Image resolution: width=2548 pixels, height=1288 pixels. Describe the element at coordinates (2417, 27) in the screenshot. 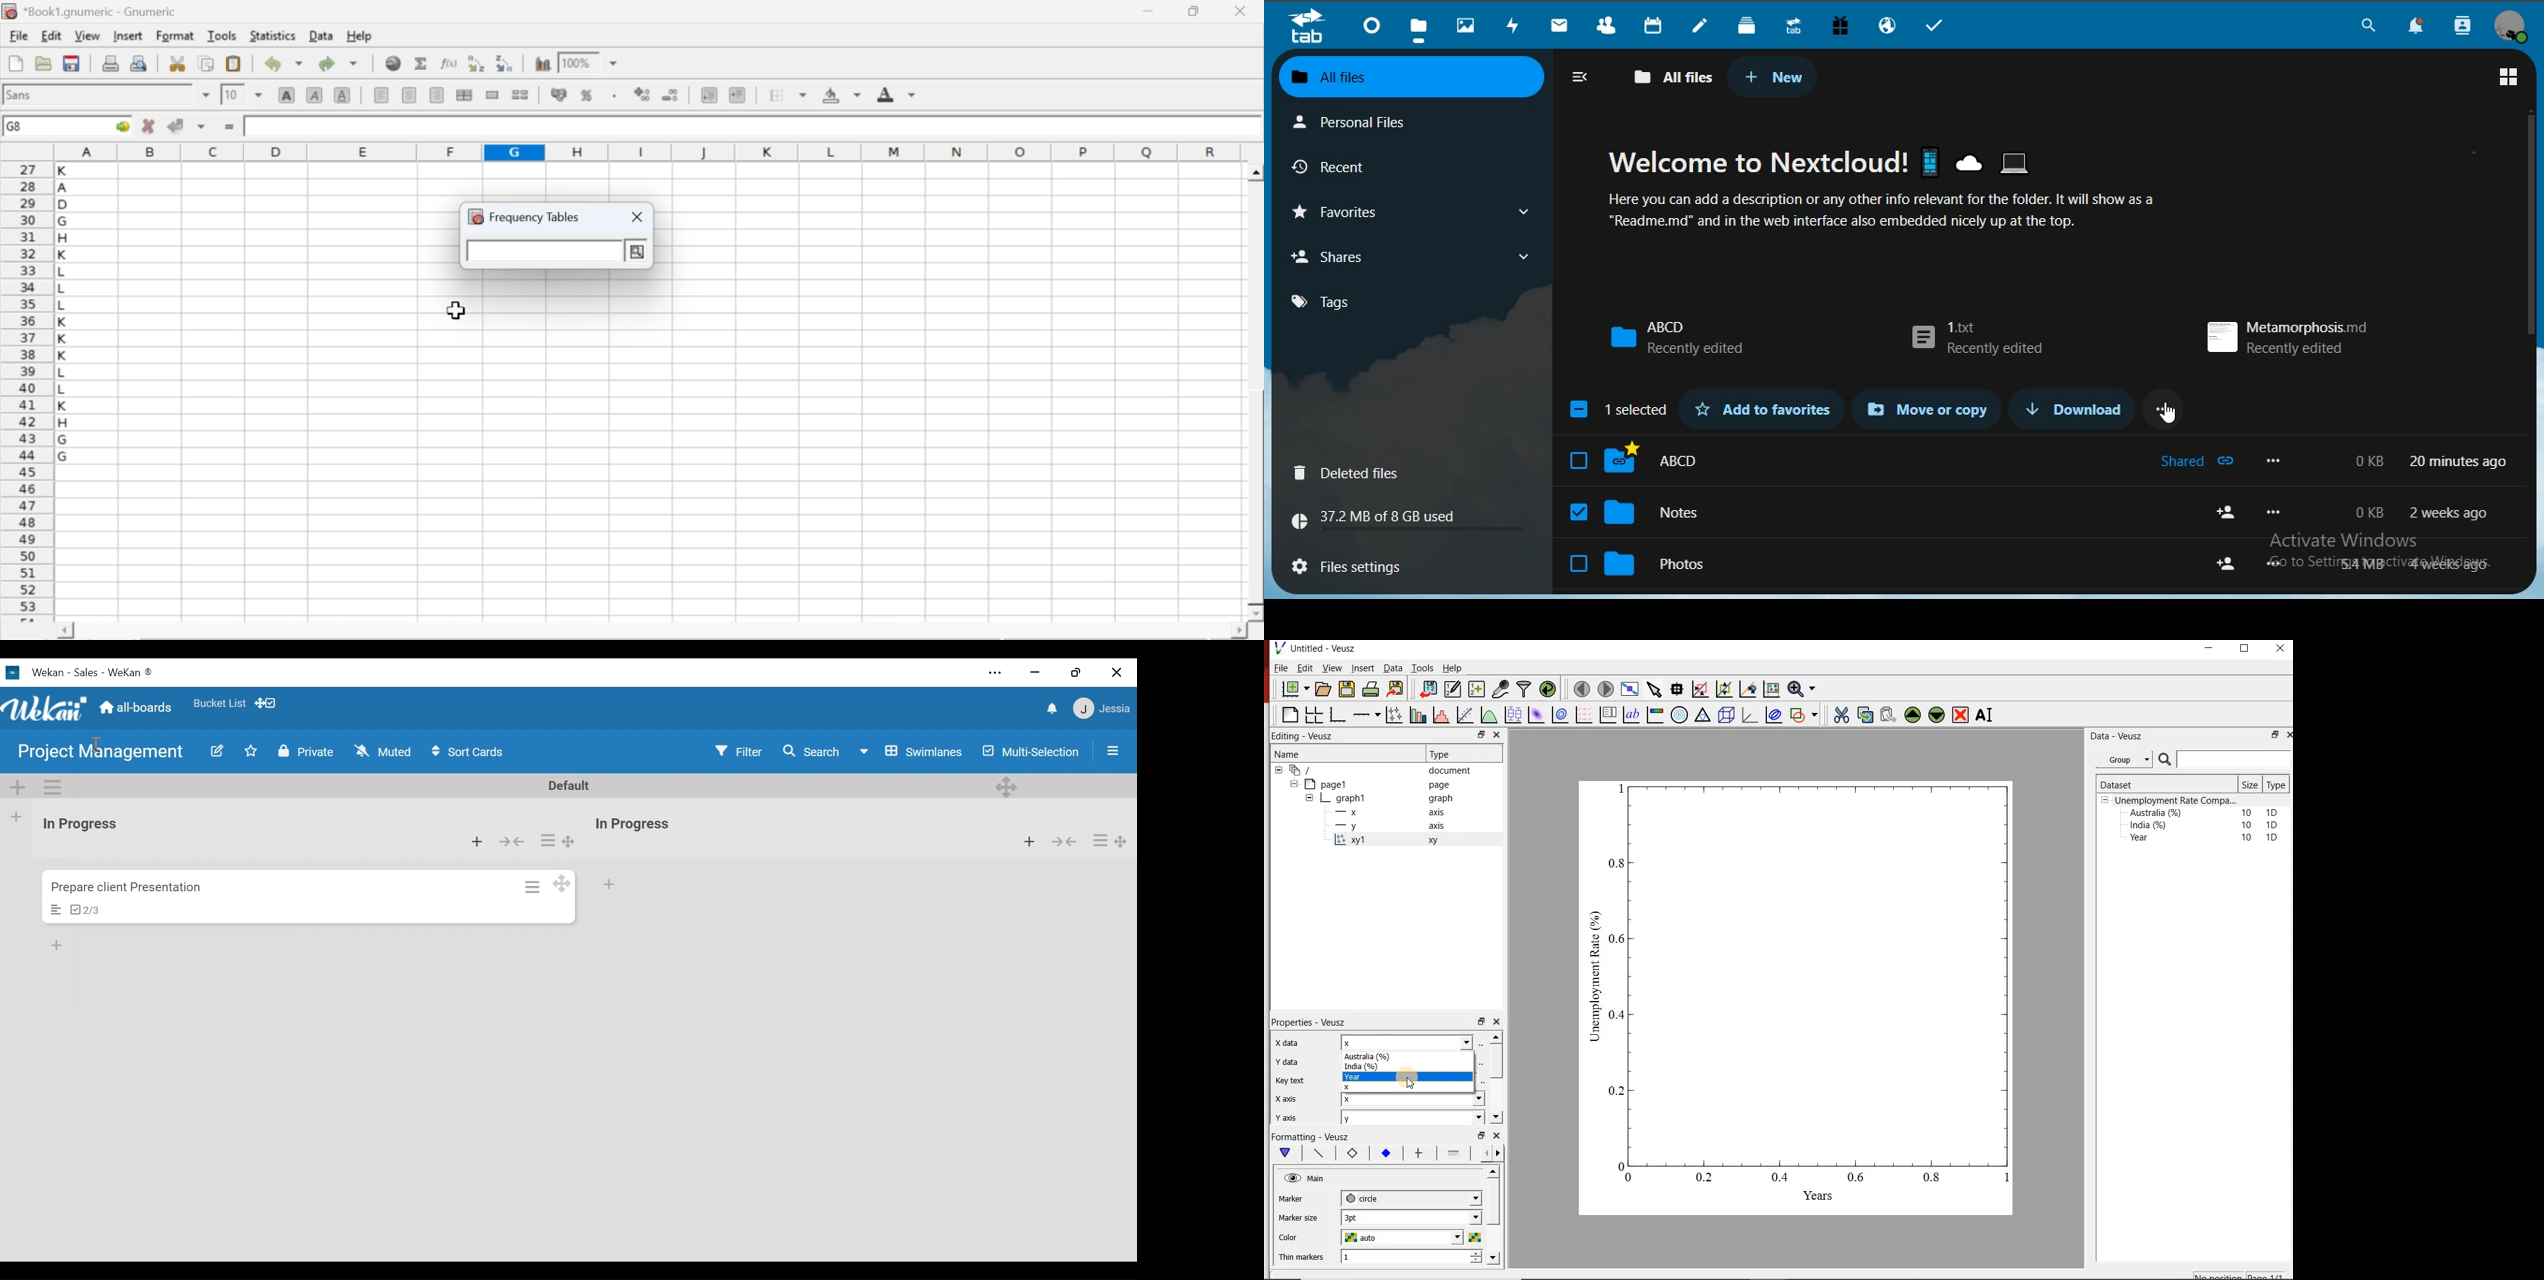

I see `notifications` at that location.